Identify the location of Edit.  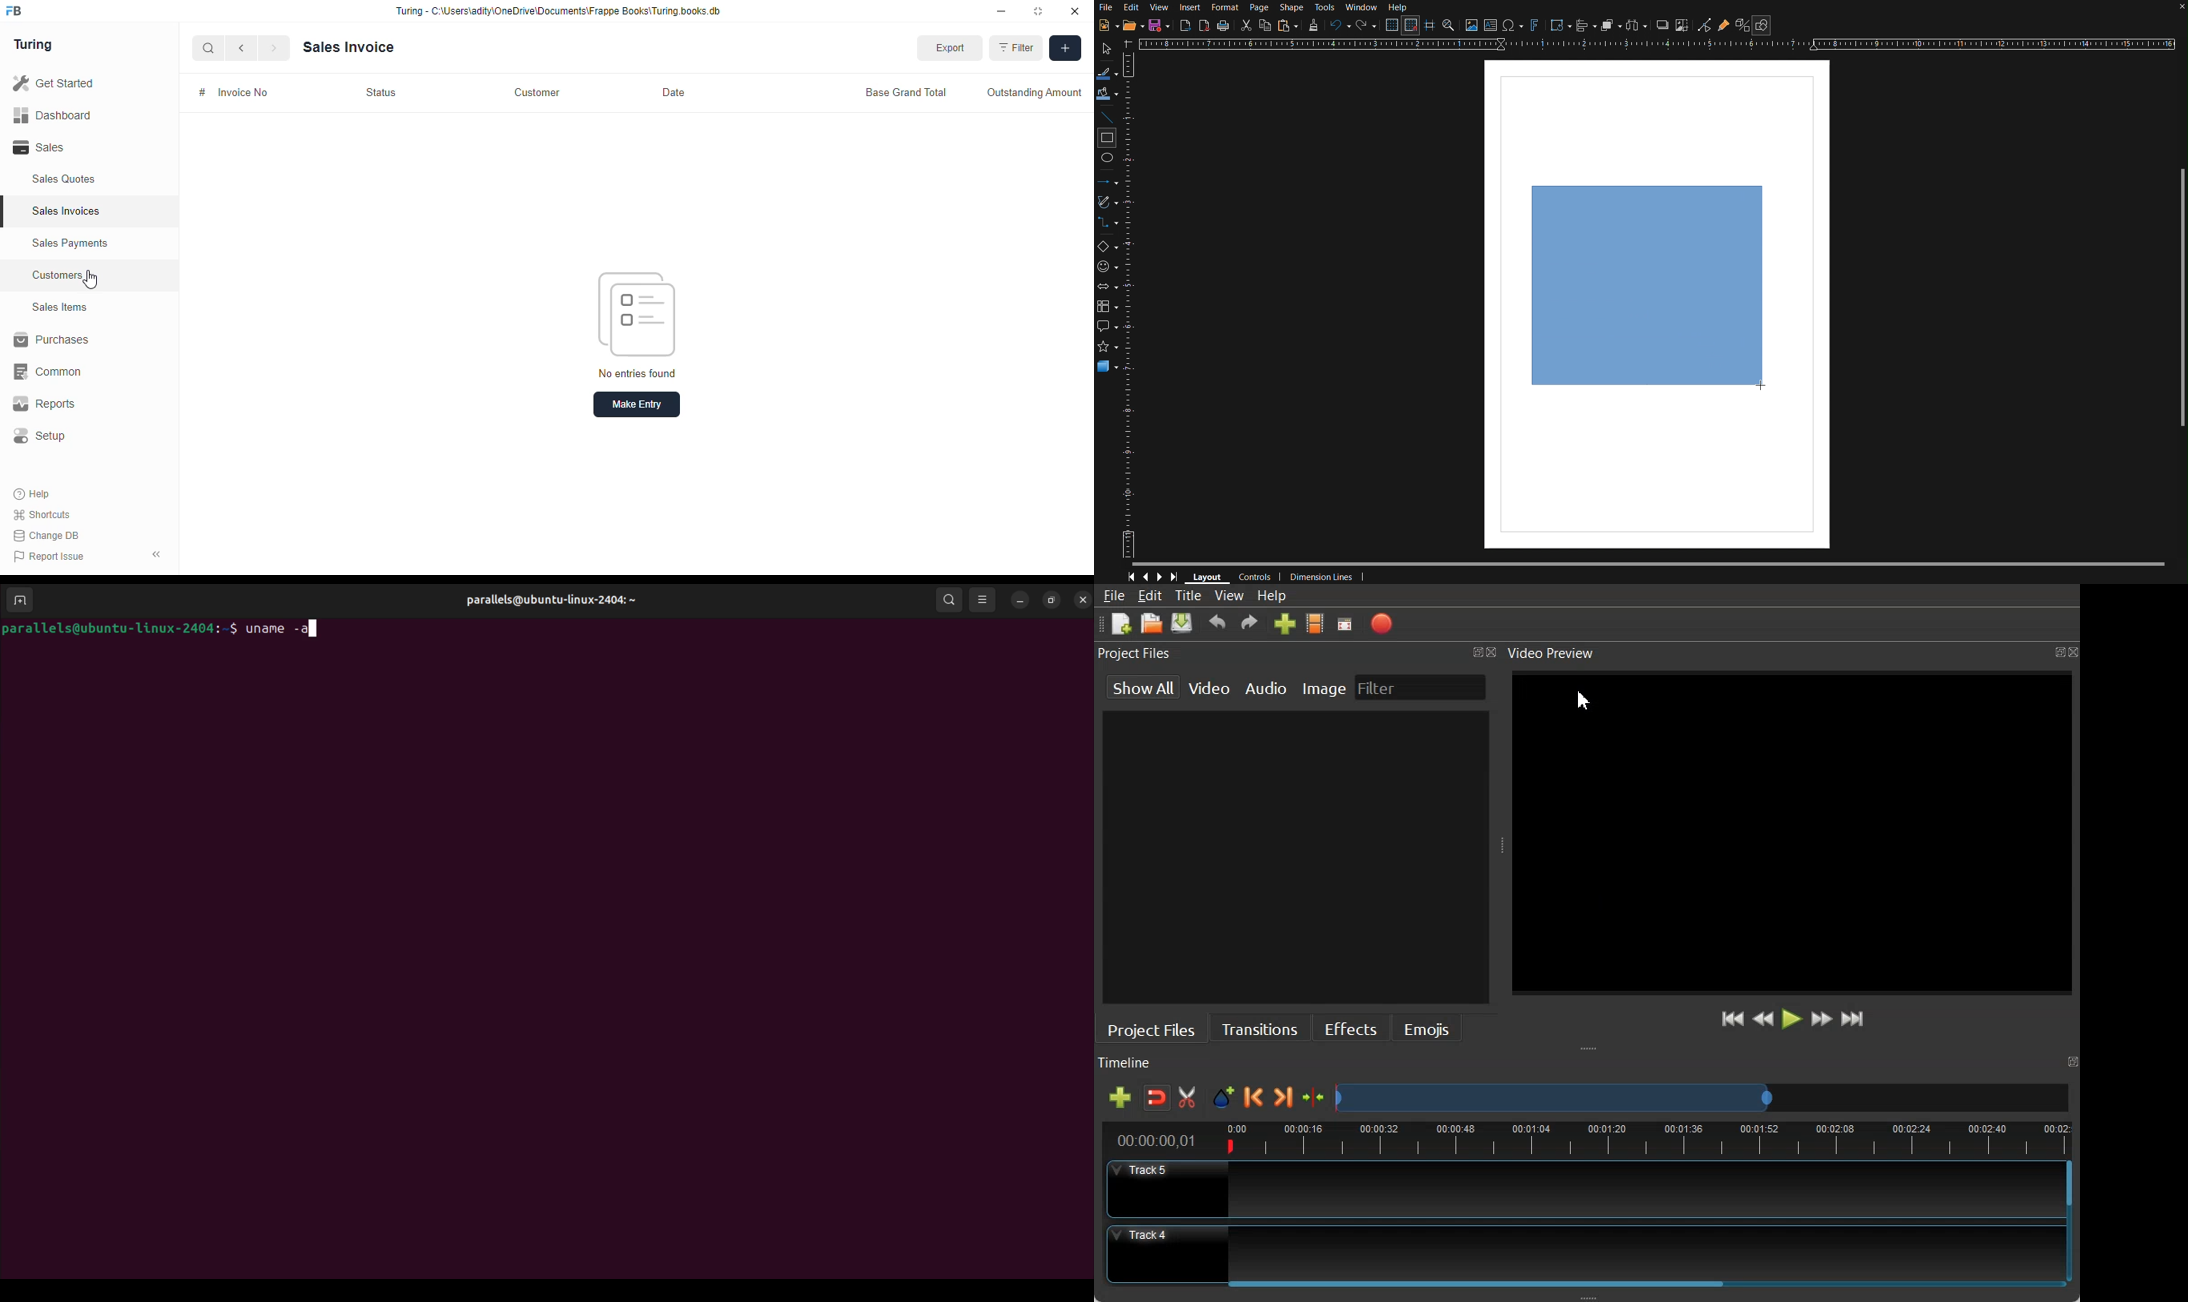
(1131, 8).